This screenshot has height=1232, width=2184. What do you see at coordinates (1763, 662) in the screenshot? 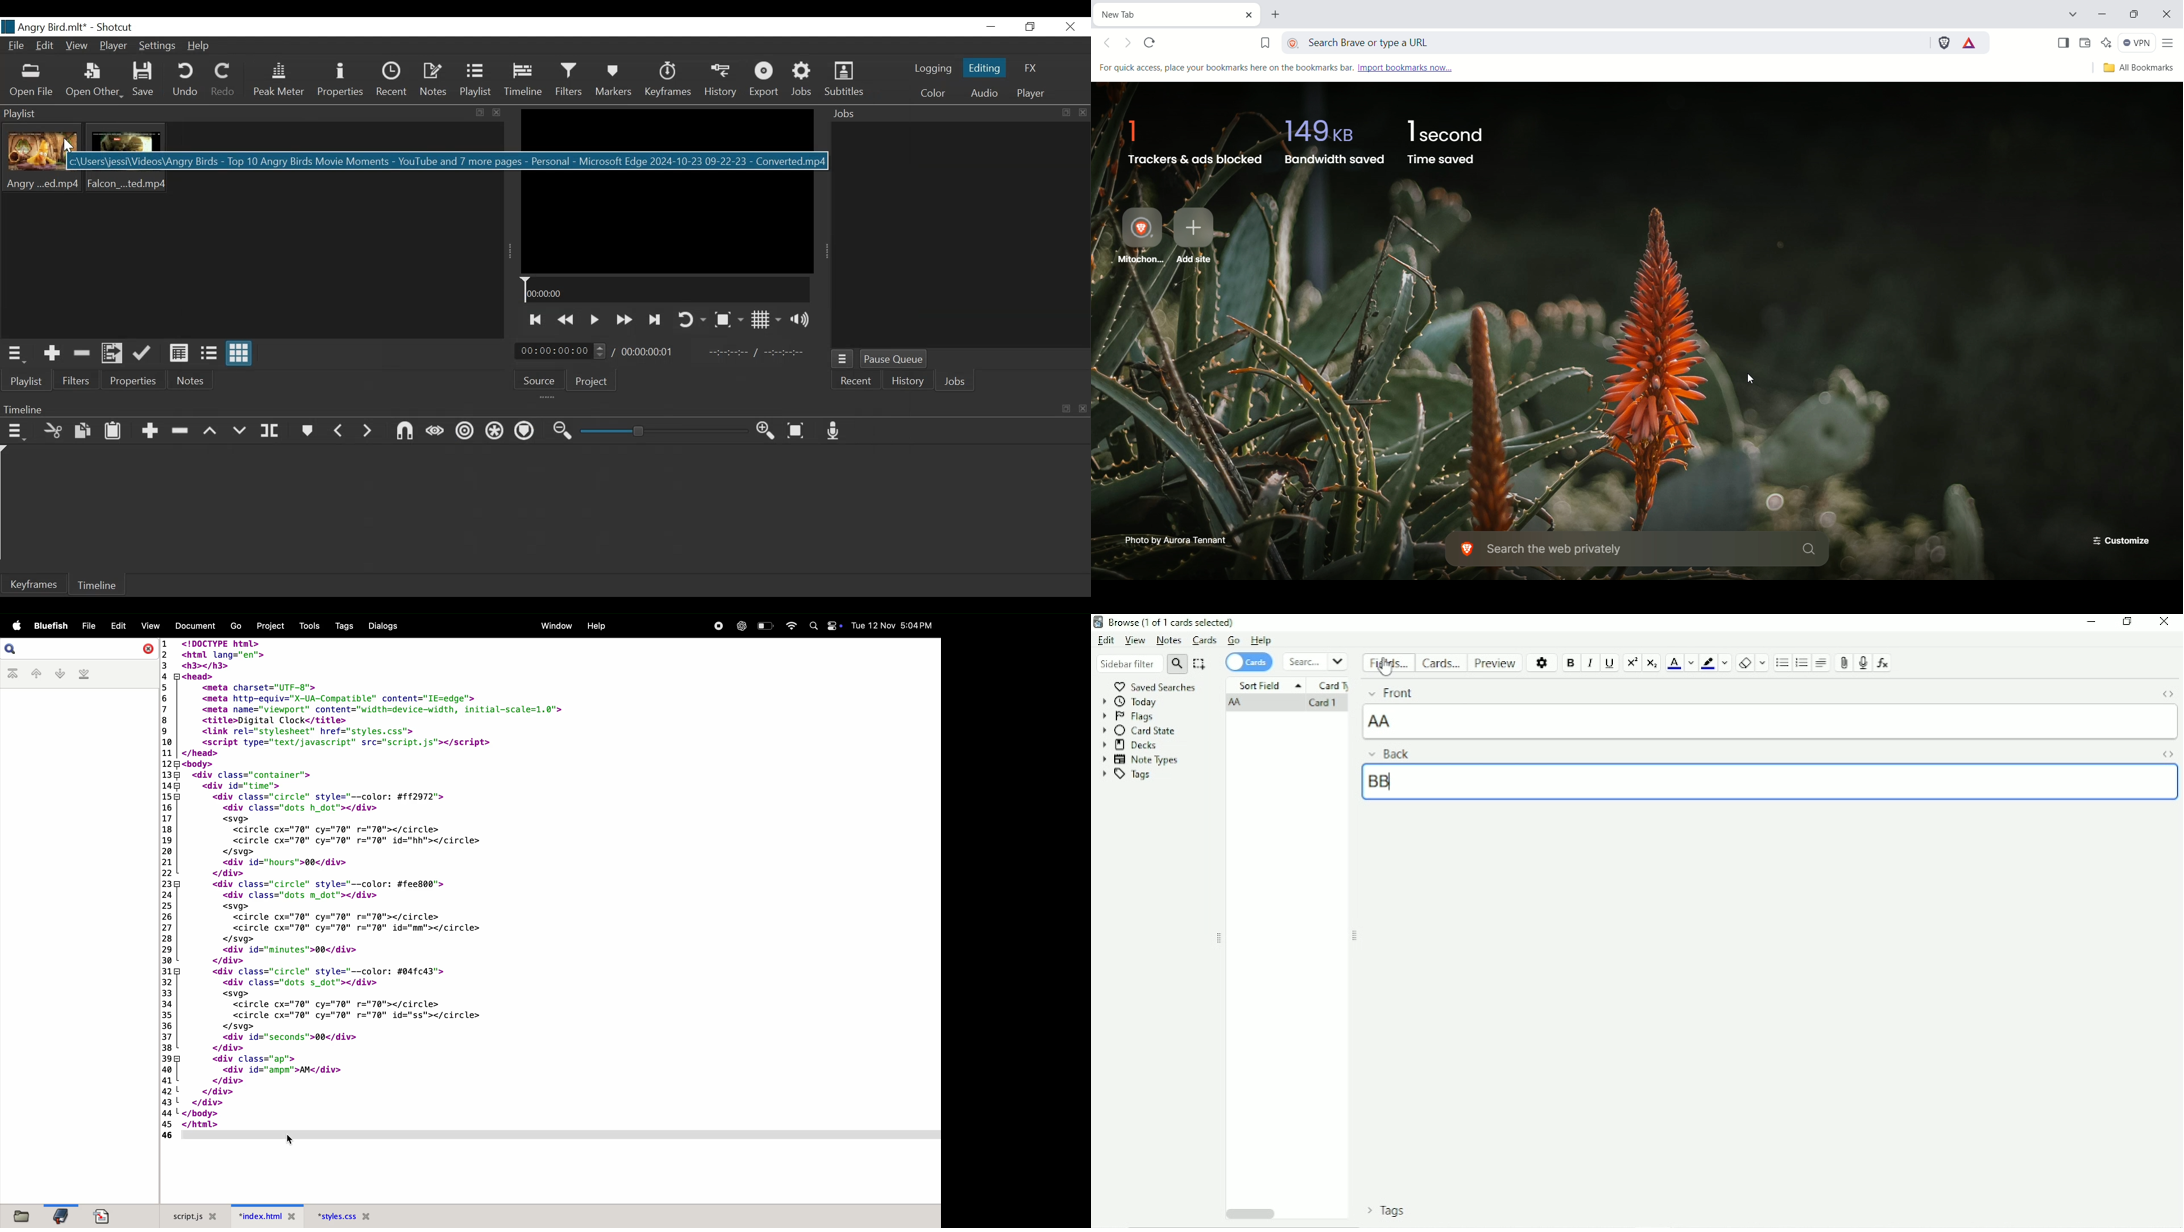
I see `Select formatting to remove` at bounding box center [1763, 662].